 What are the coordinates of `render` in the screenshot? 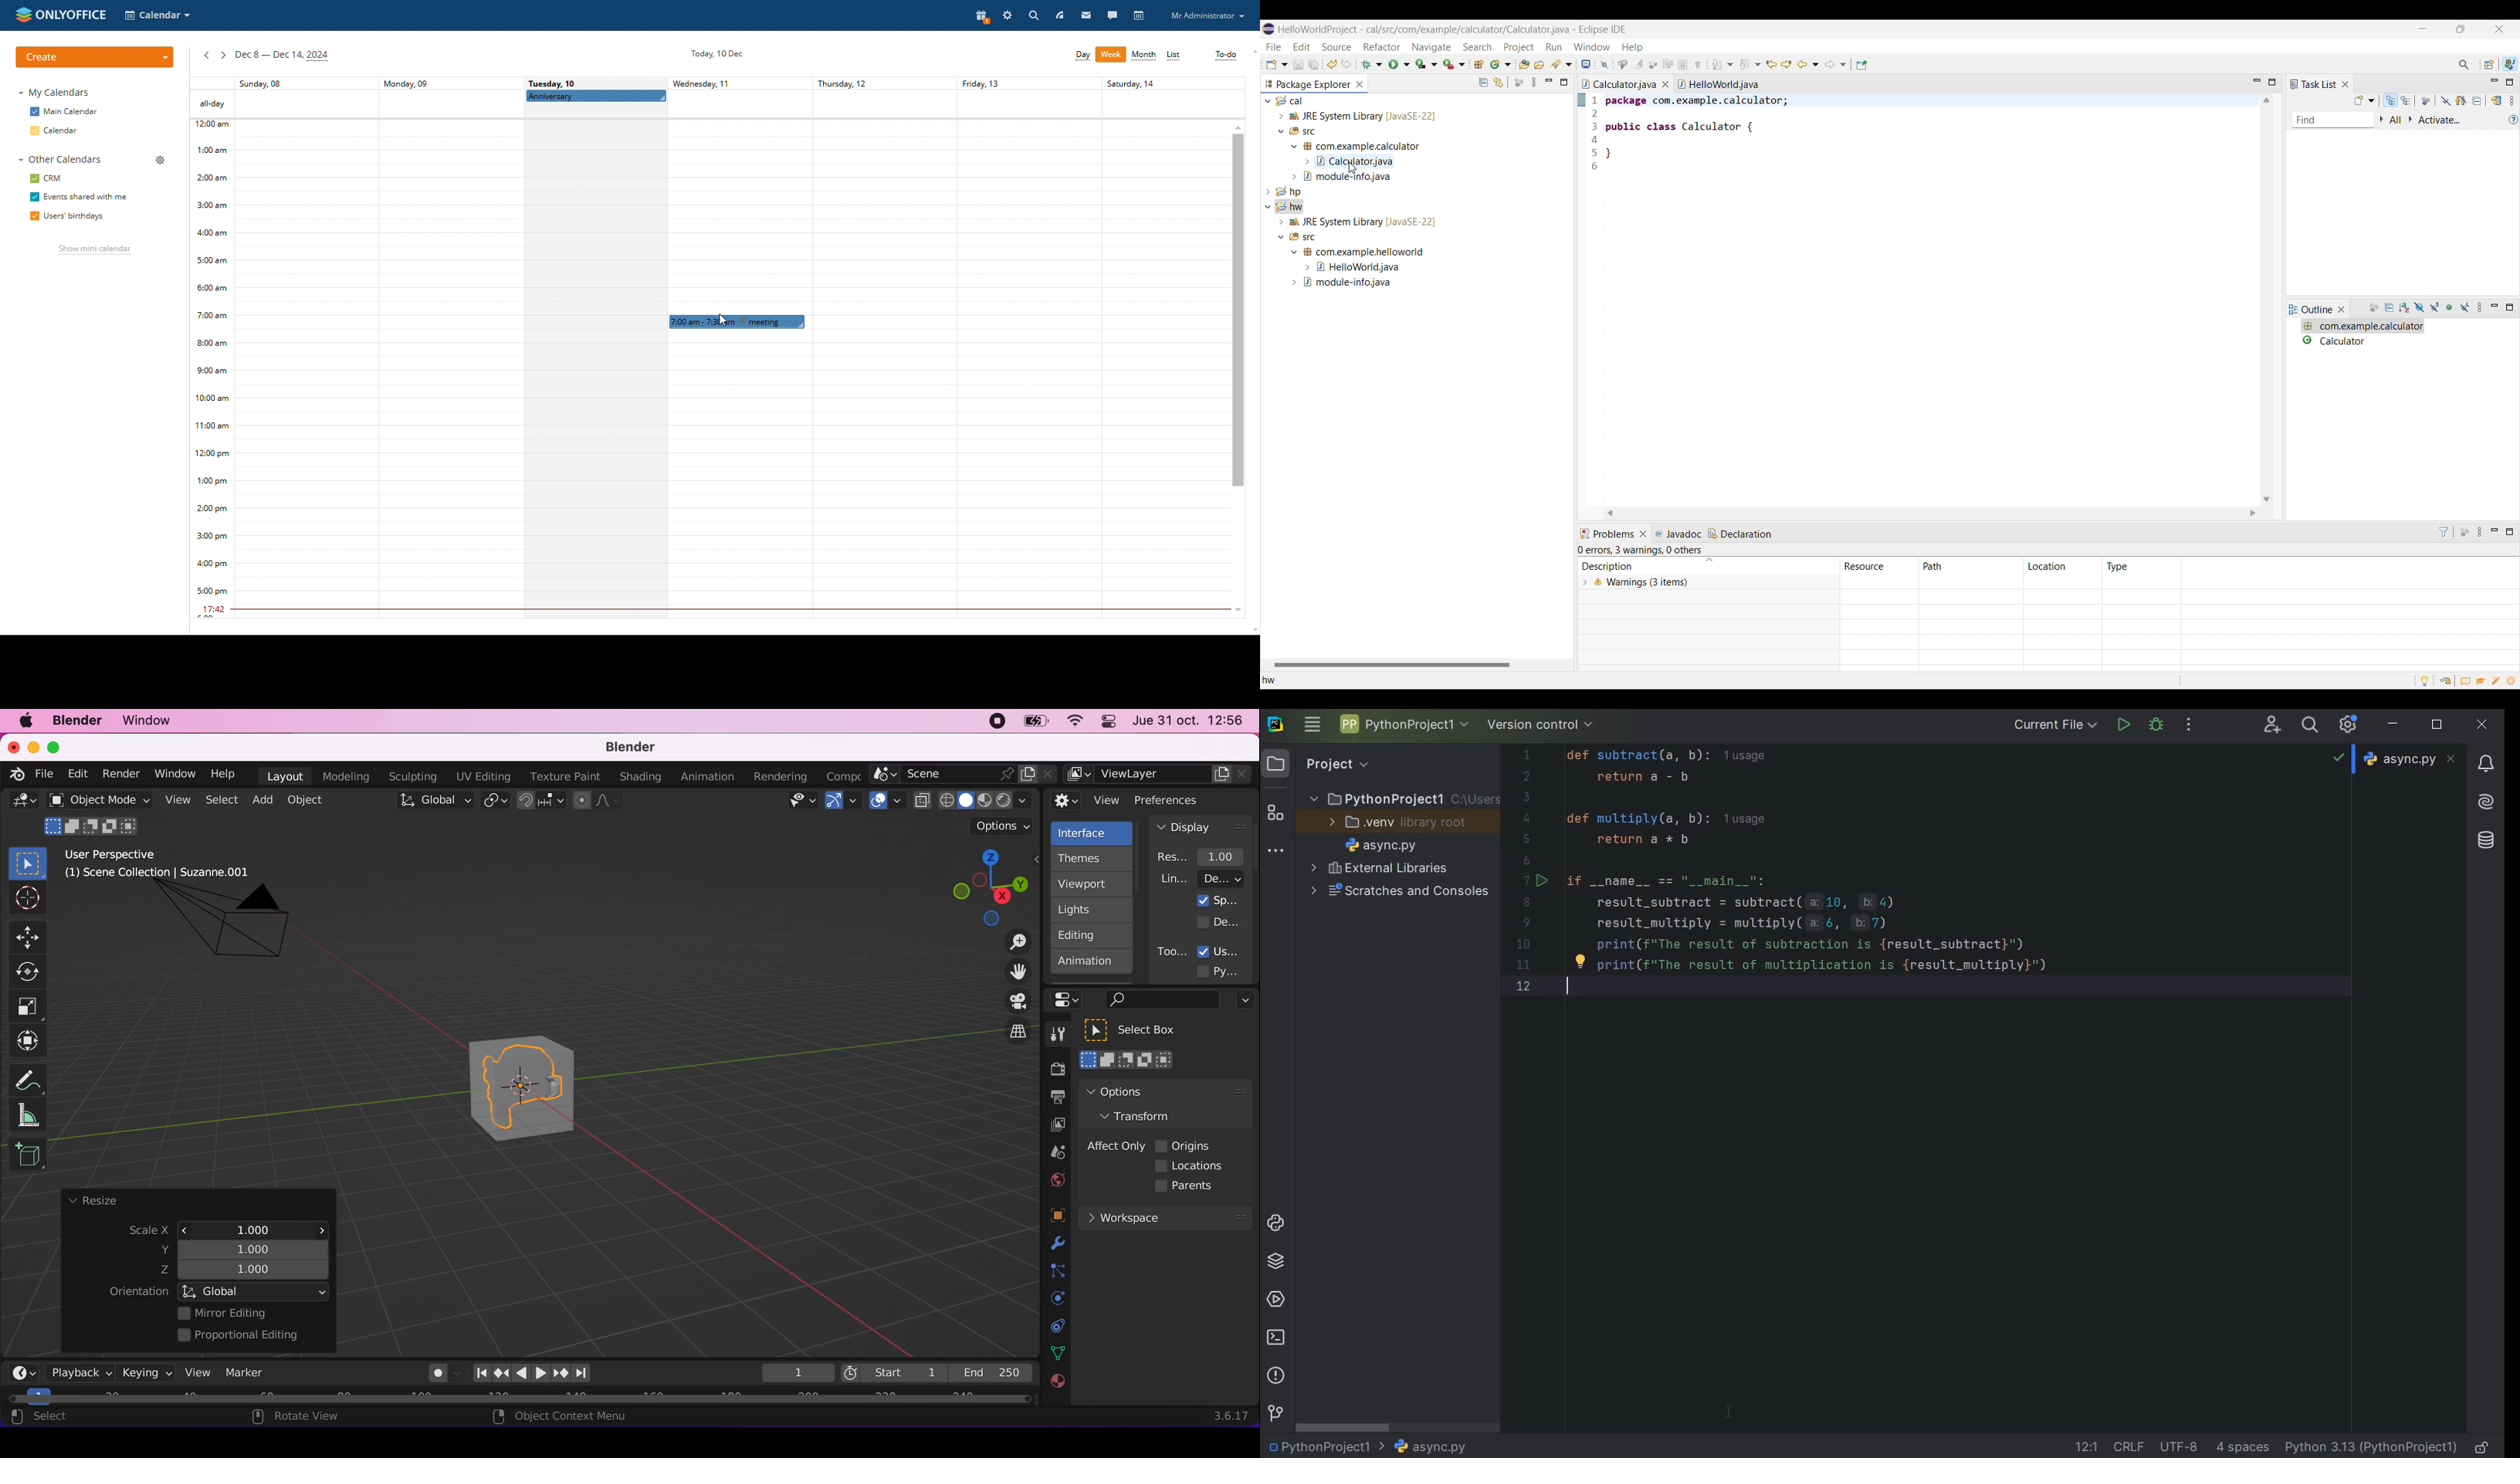 It's located at (121, 774).